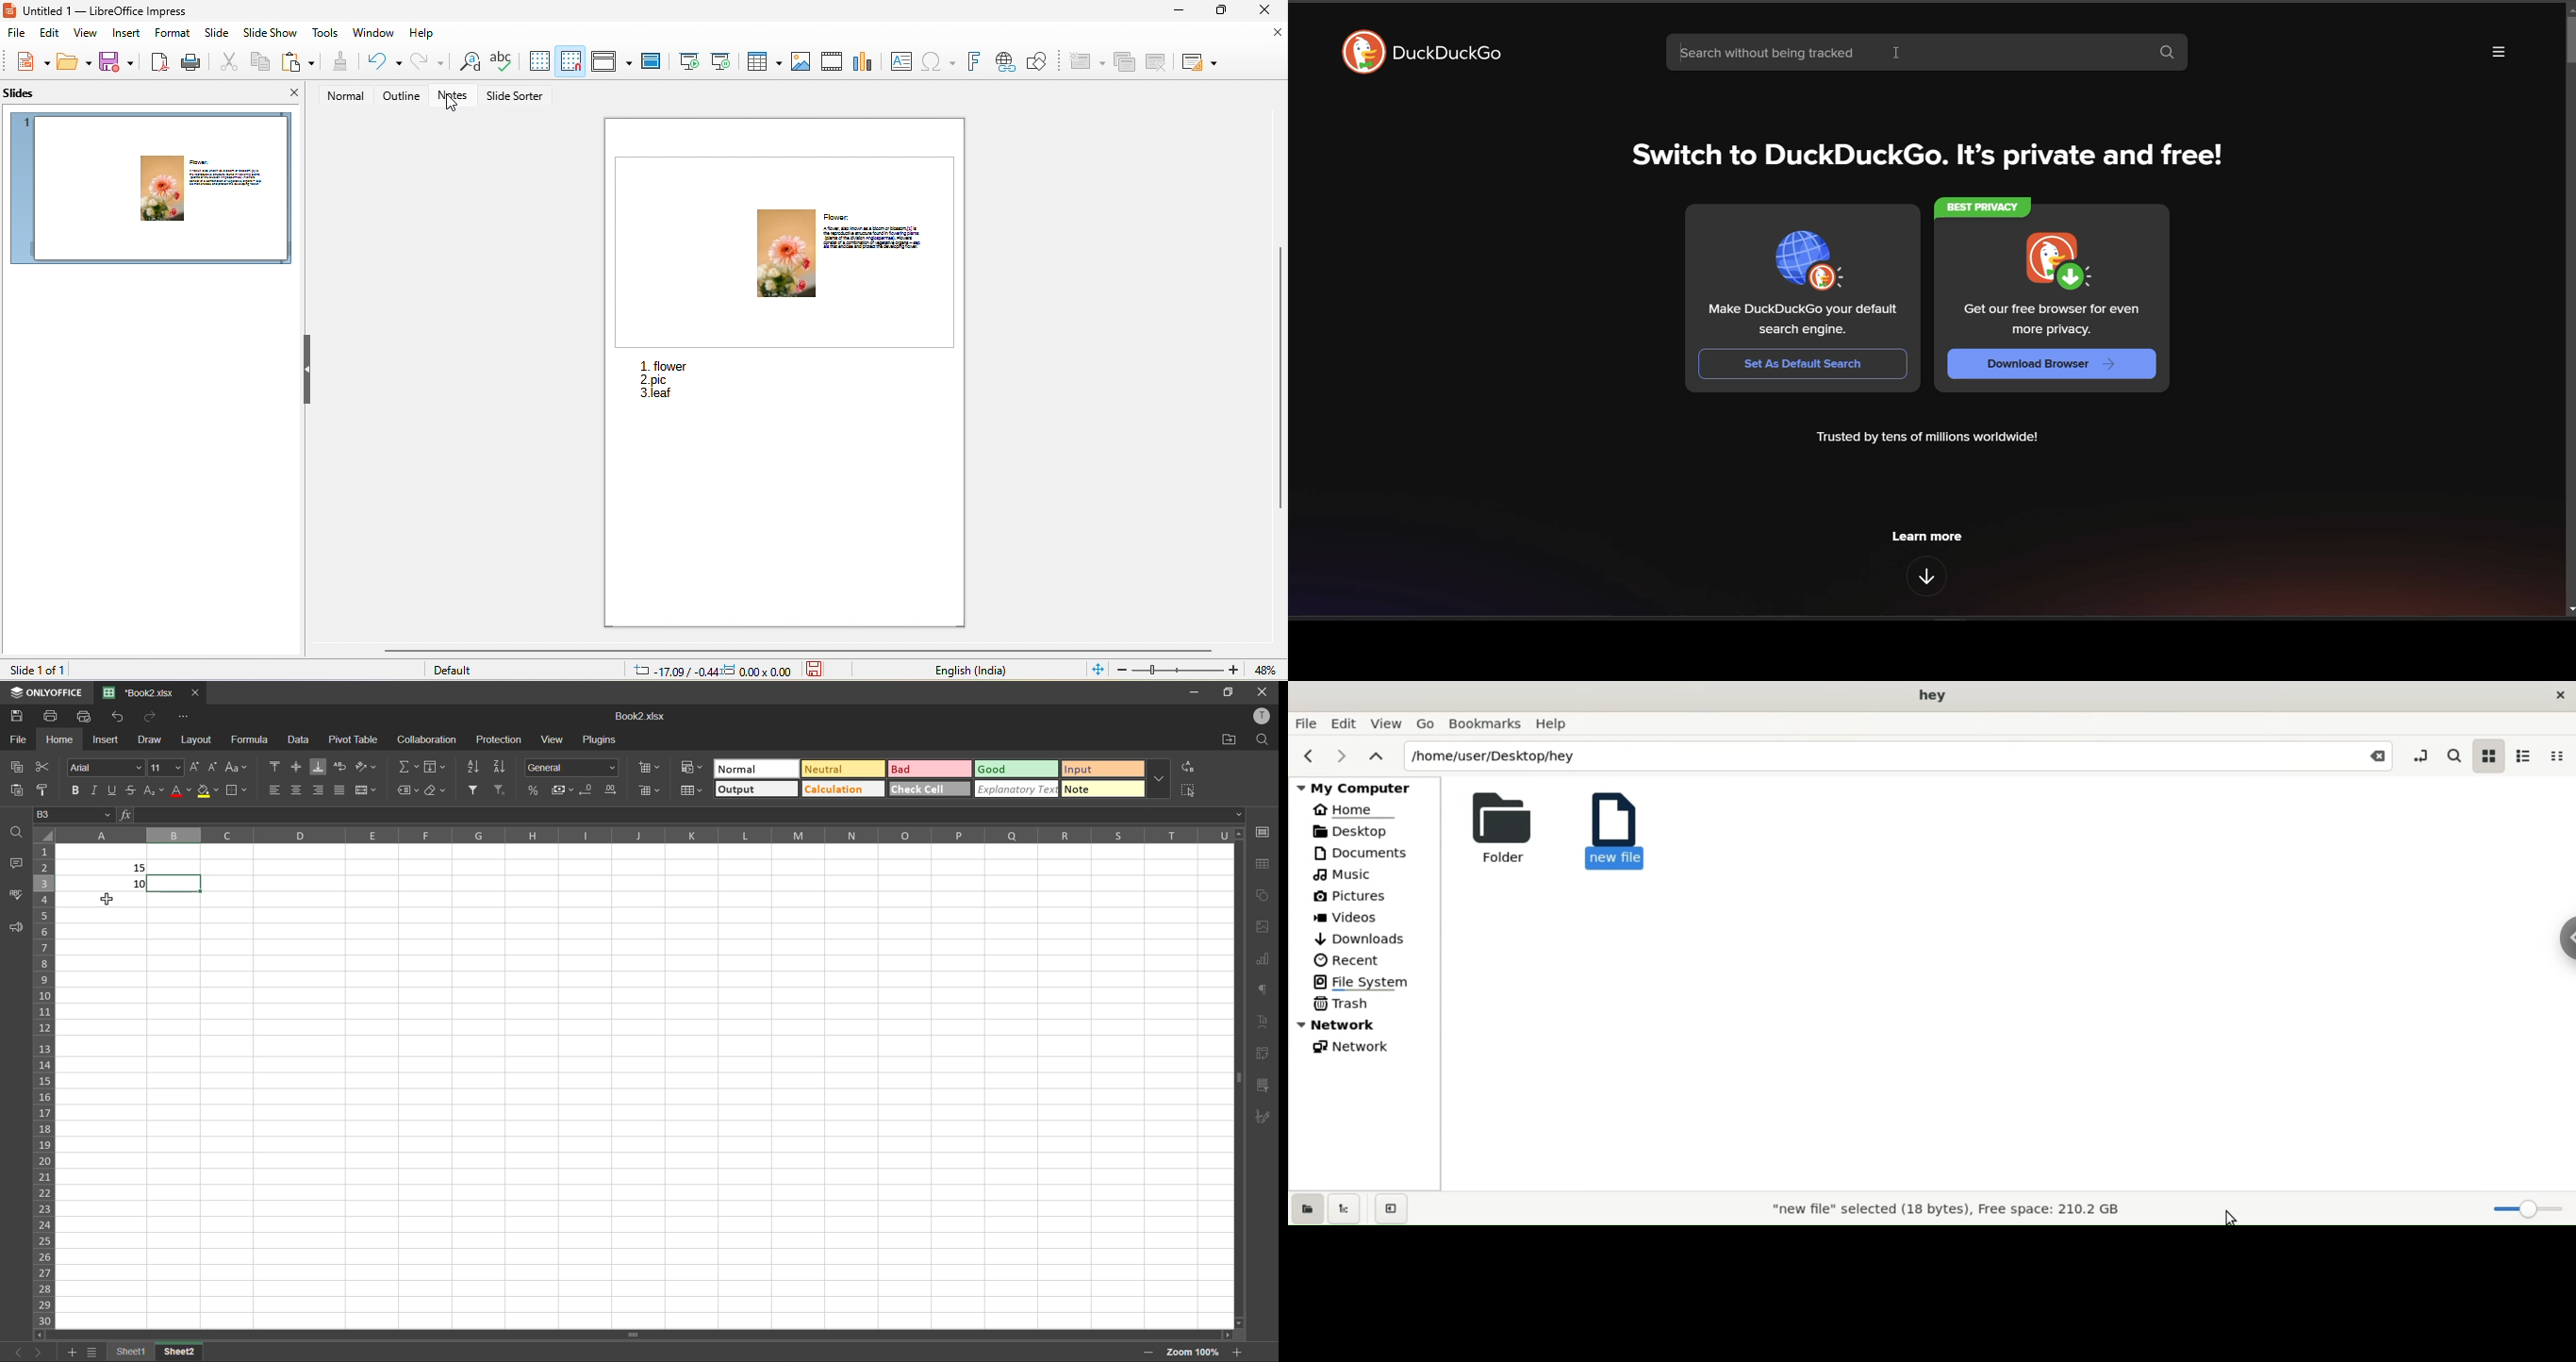  I want to click on only office, so click(45, 692).